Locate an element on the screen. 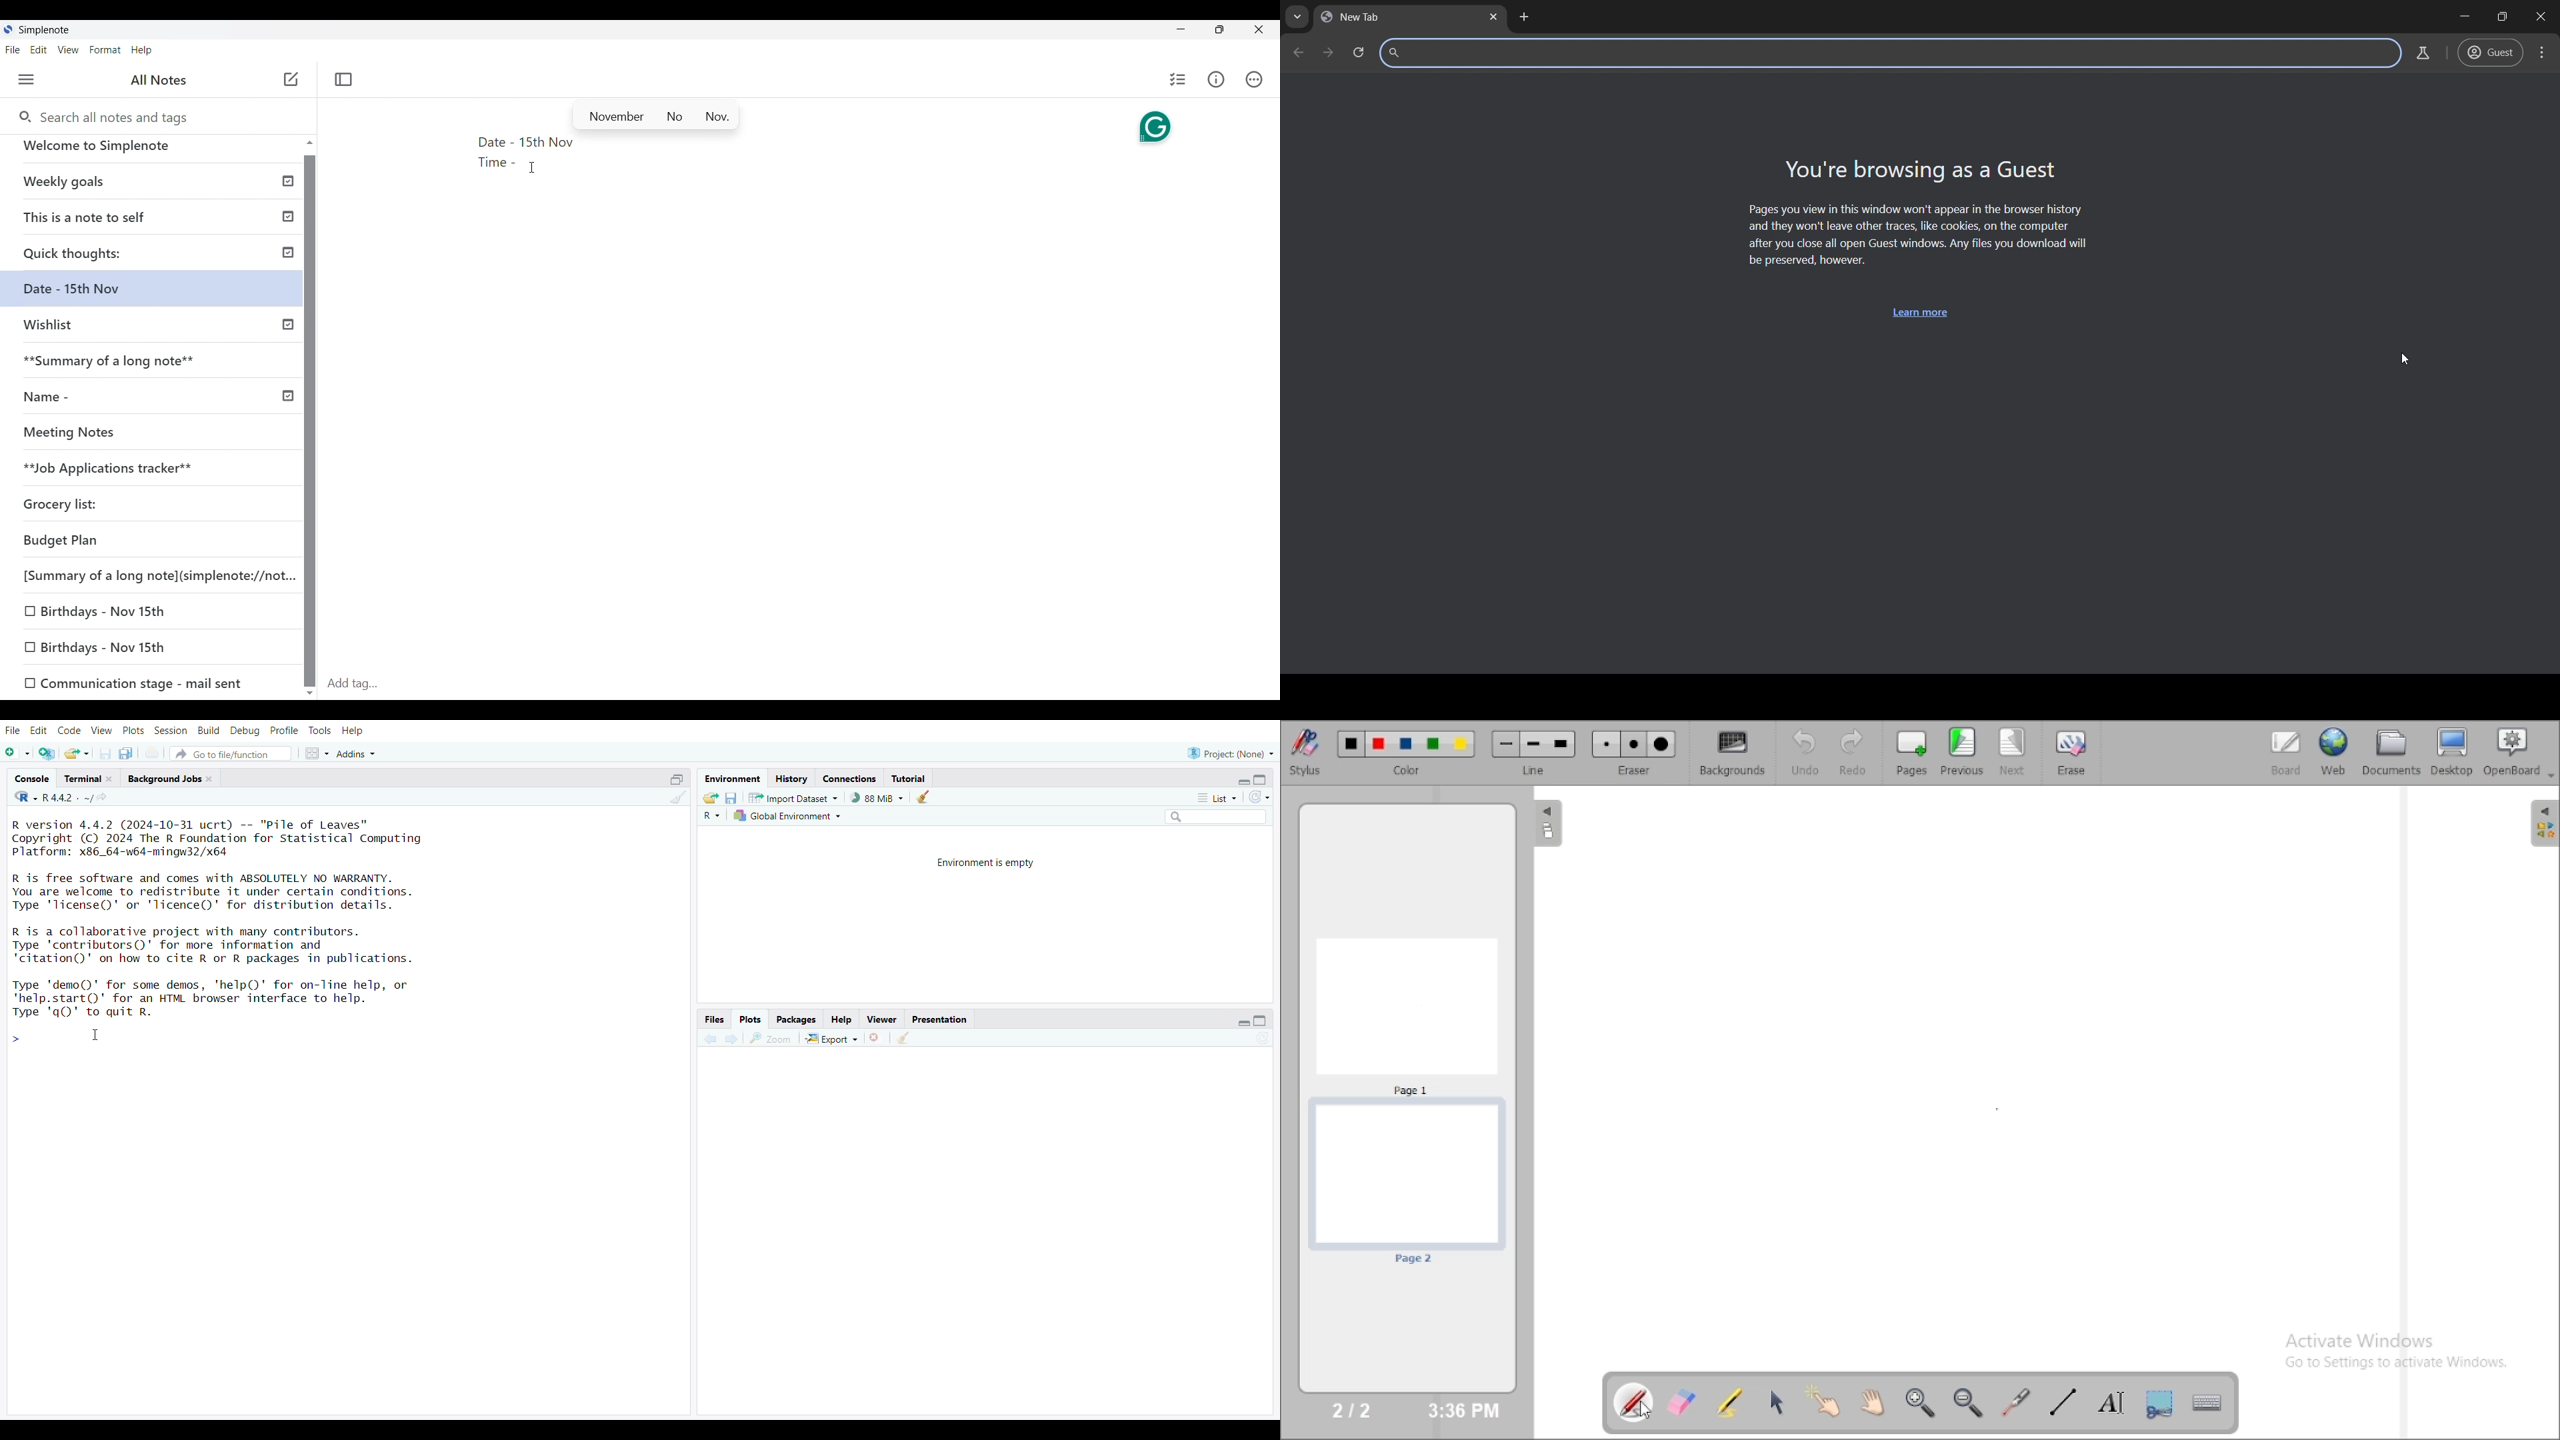  Published note indicated by check icon is located at coordinates (153, 187).